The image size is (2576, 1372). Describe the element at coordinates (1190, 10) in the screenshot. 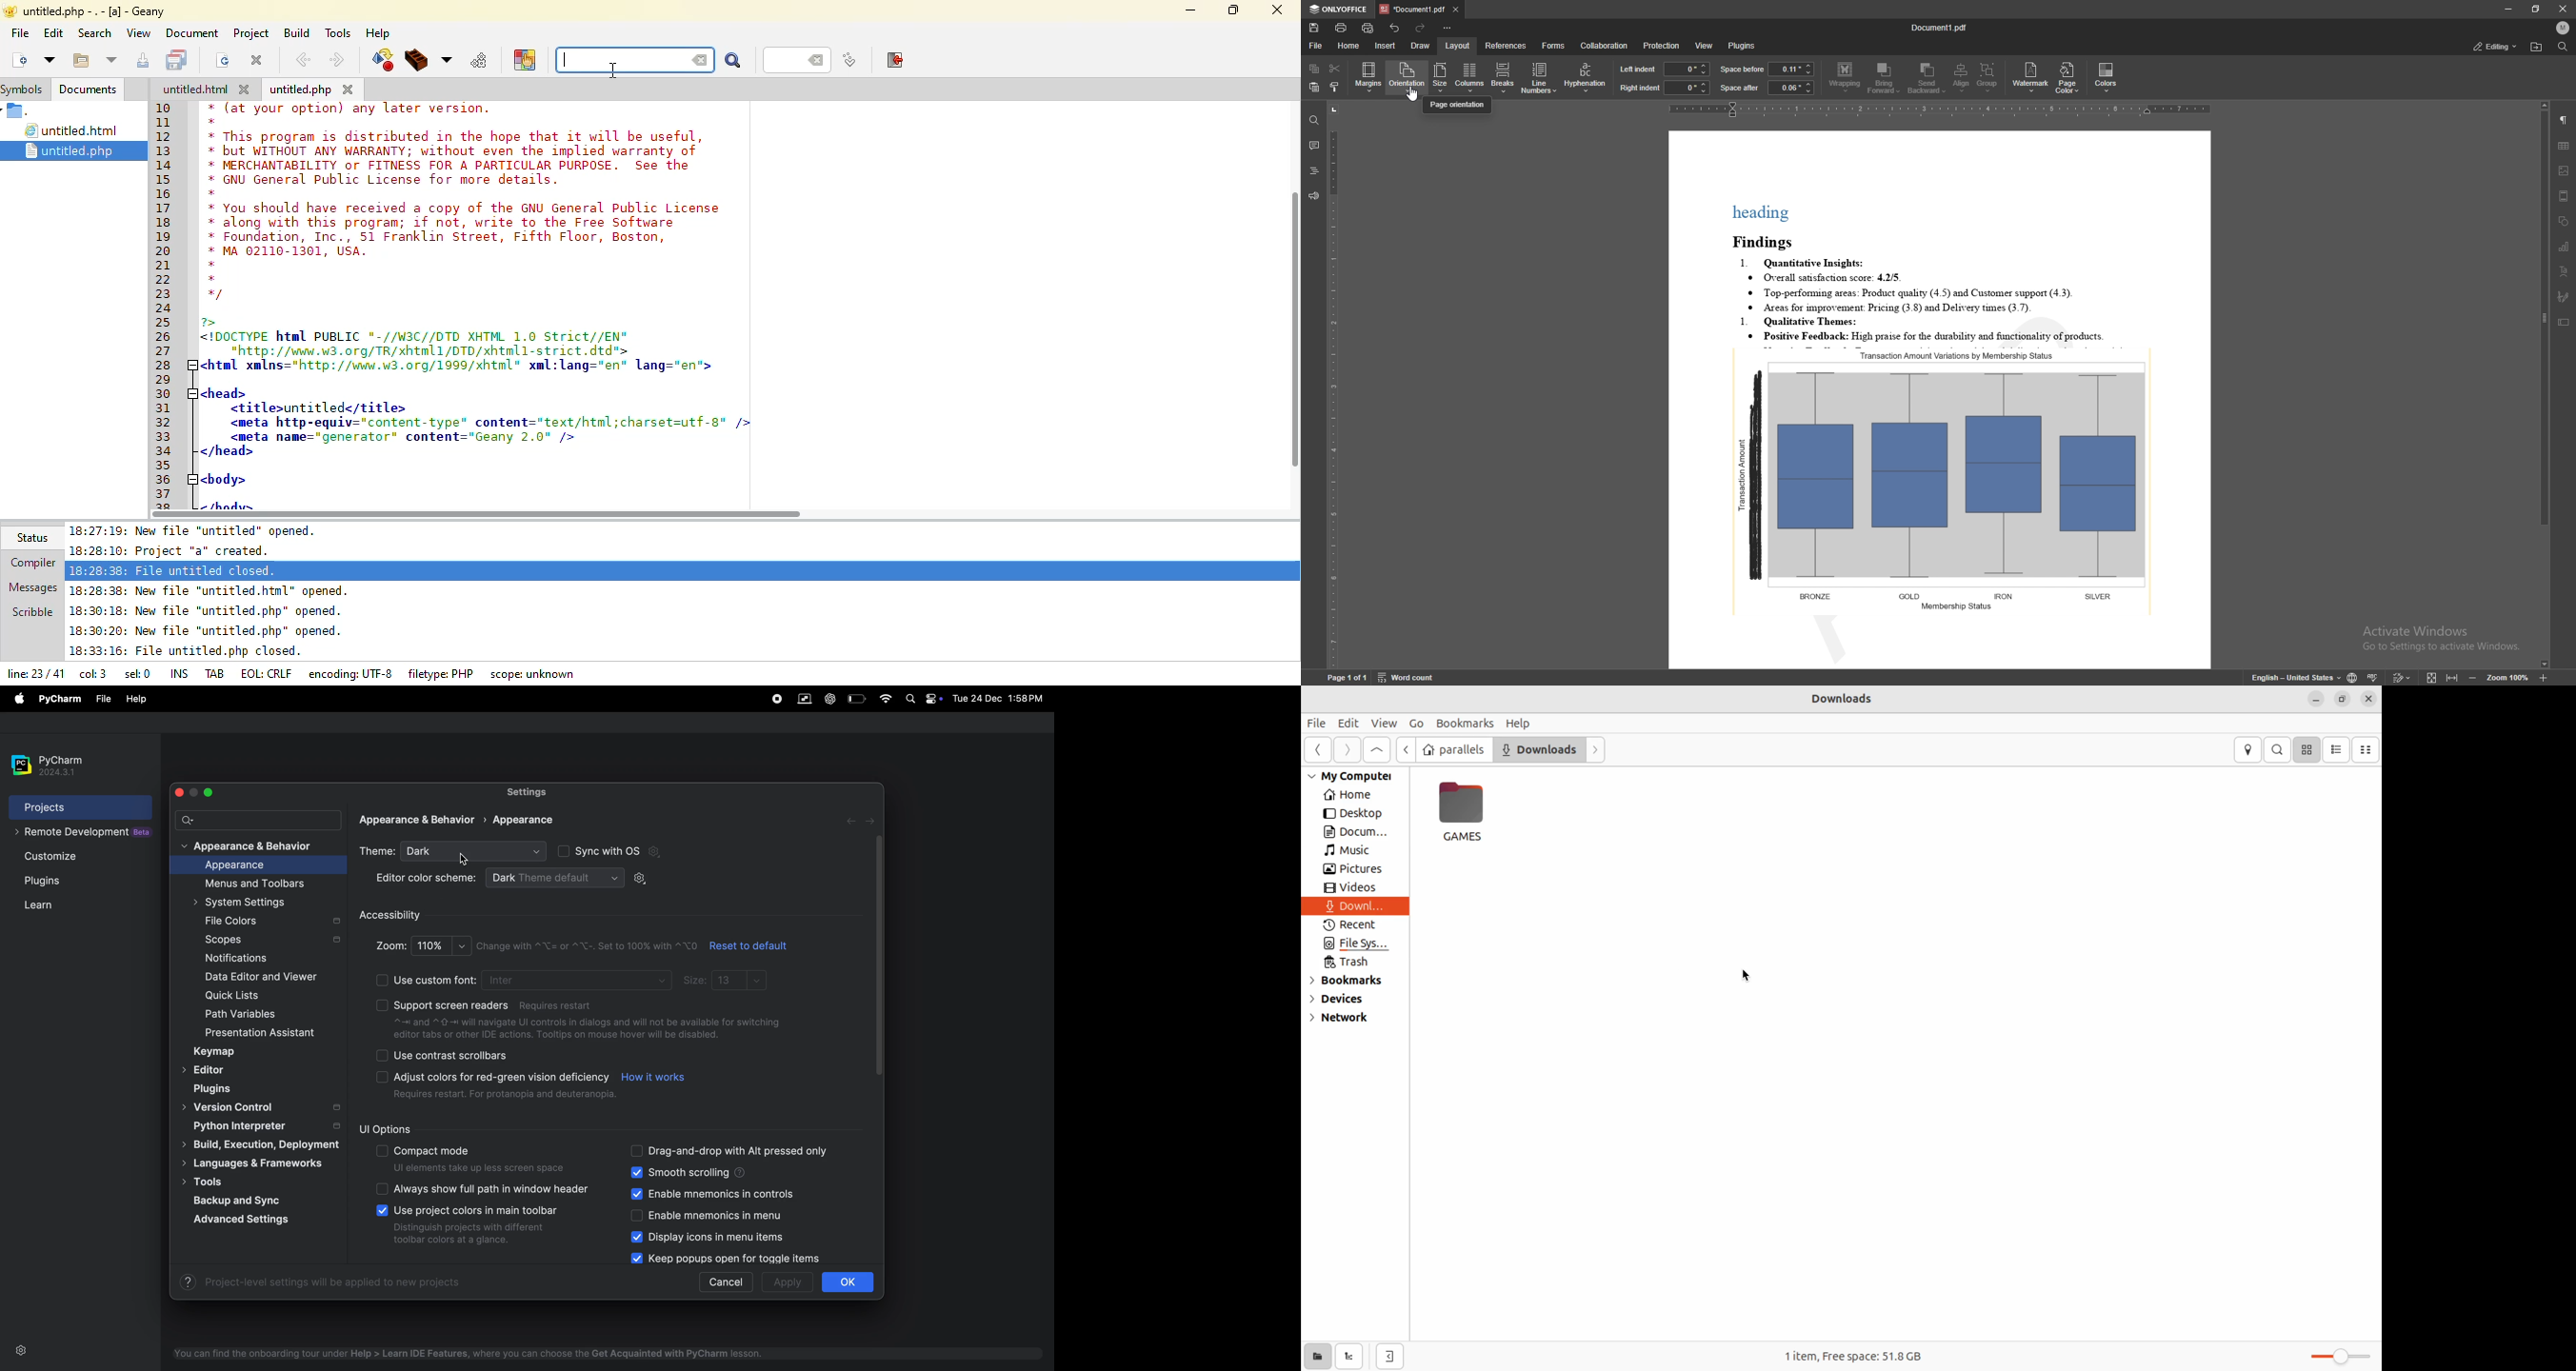

I see `minimize` at that location.